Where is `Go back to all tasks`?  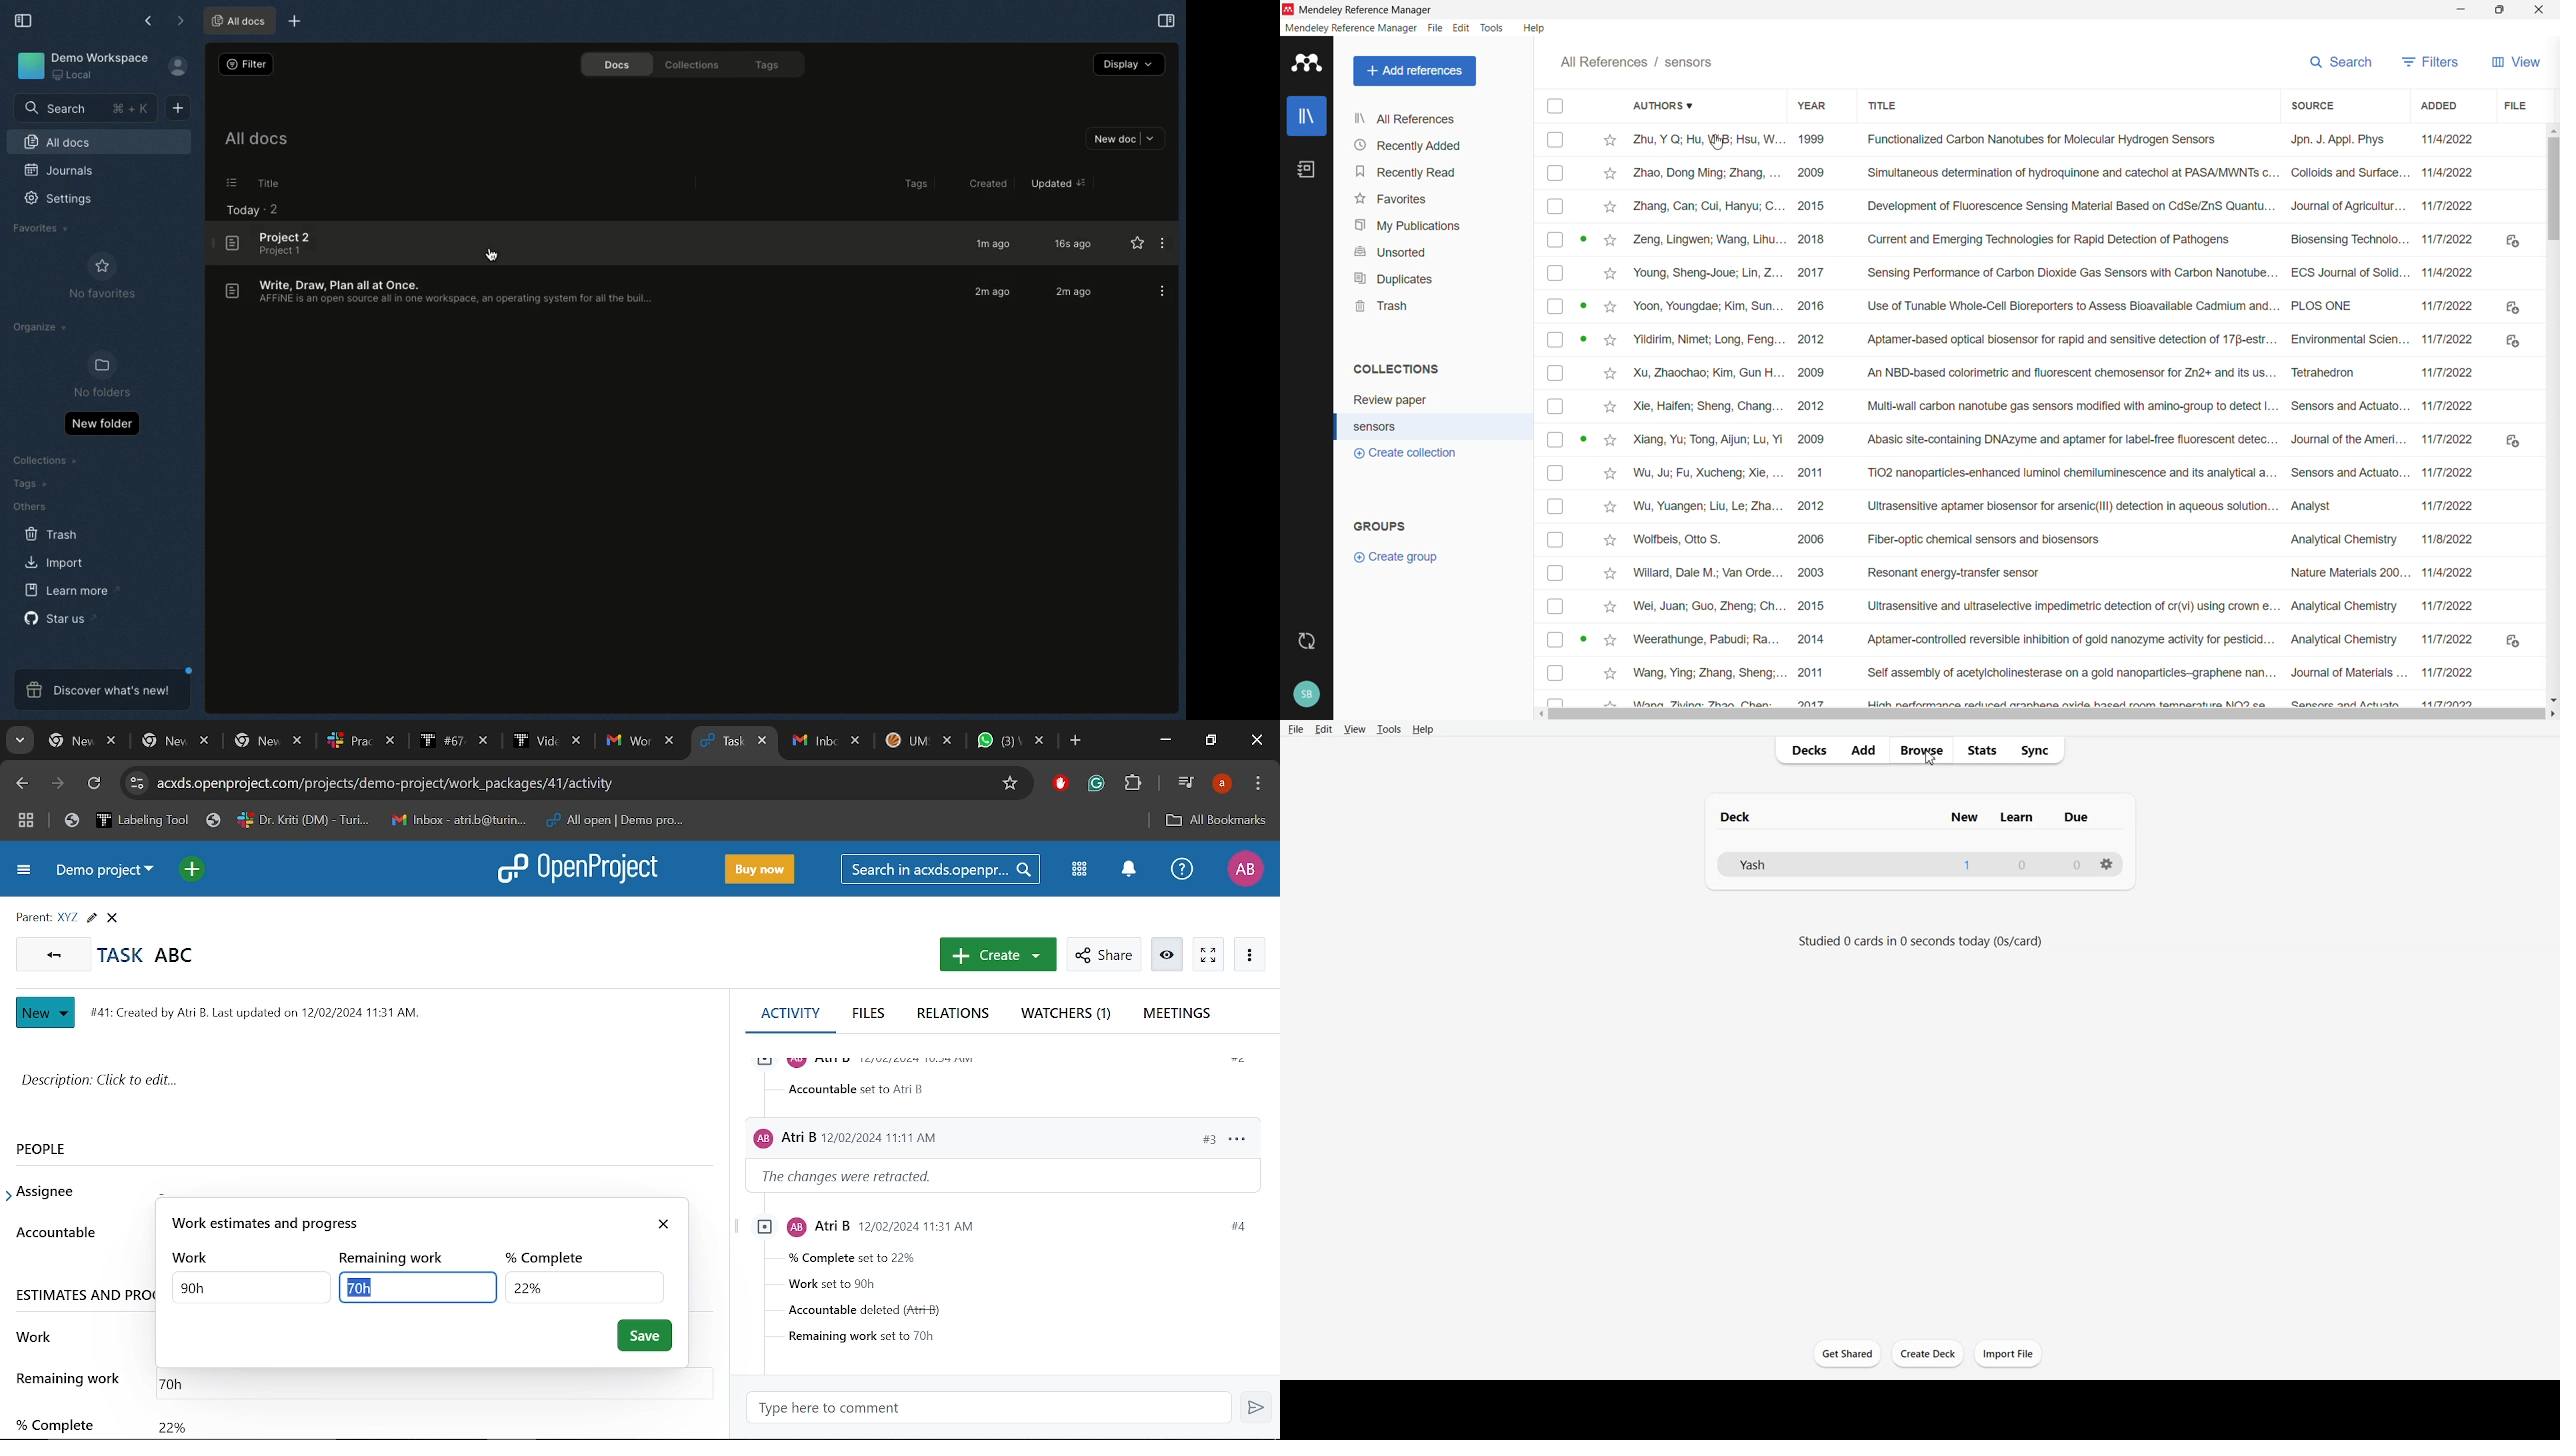 Go back to all tasks is located at coordinates (54, 955).